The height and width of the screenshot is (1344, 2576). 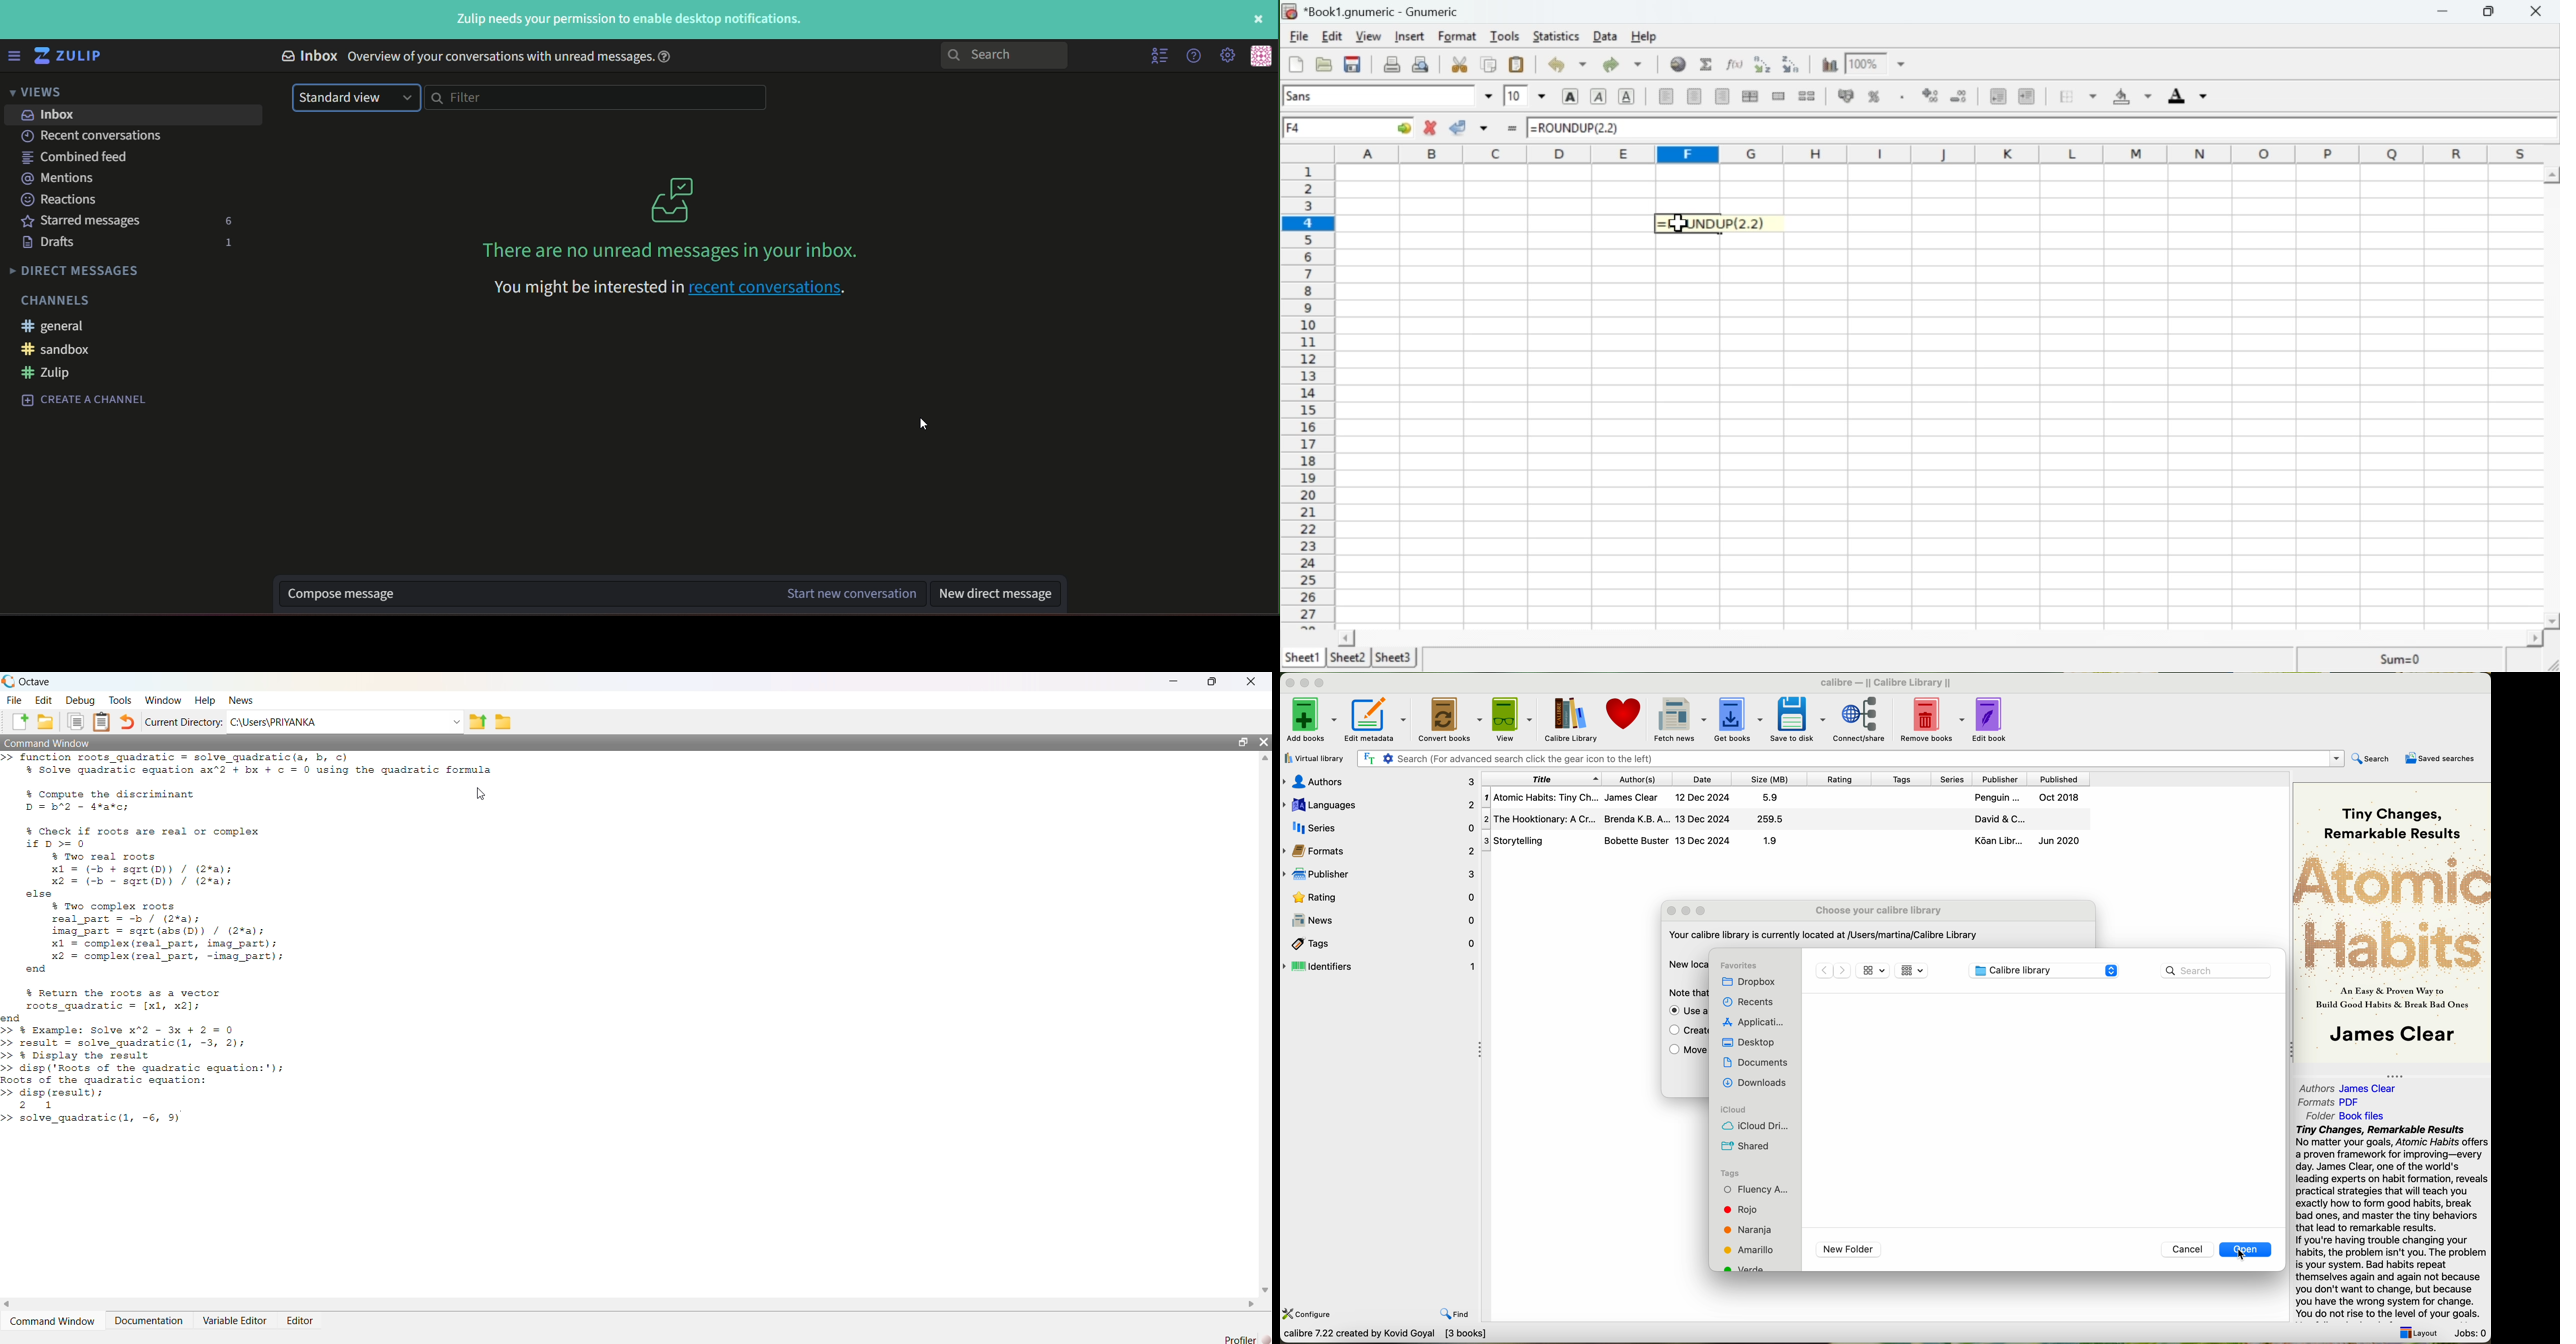 What do you see at coordinates (923, 424) in the screenshot?
I see `cursor` at bounding box center [923, 424].